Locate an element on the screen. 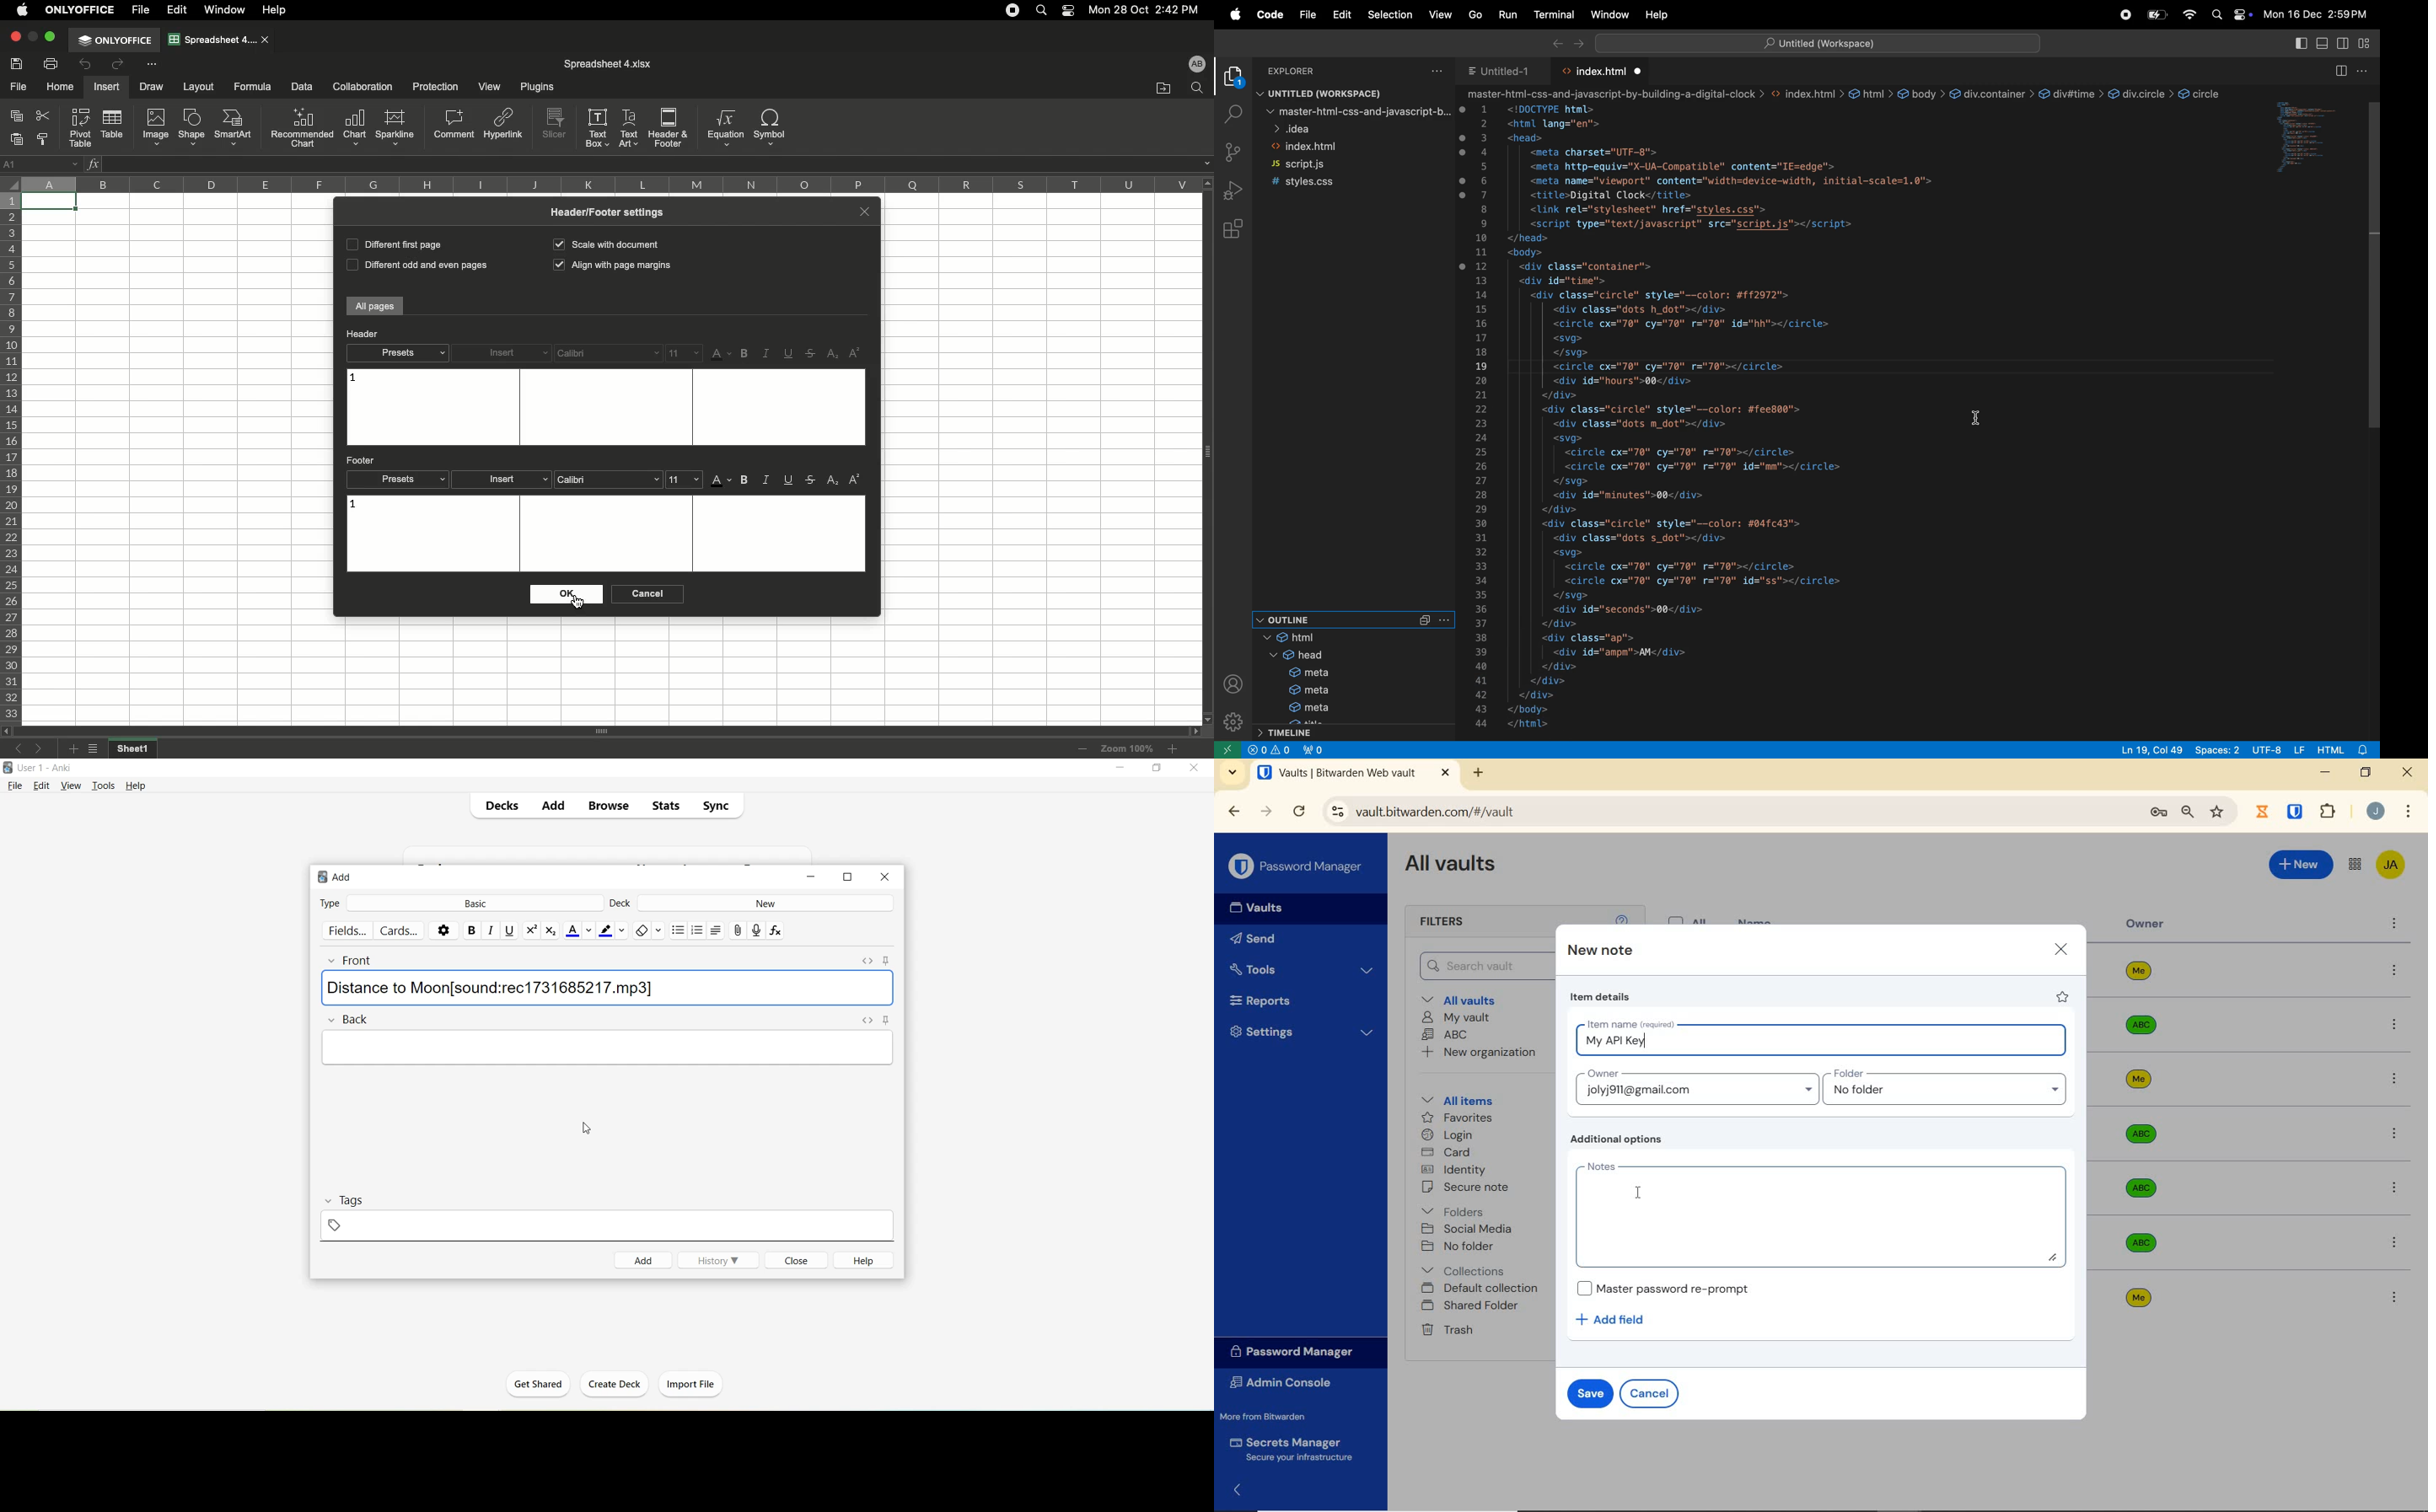  more options is located at coordinates (2393, 1134).